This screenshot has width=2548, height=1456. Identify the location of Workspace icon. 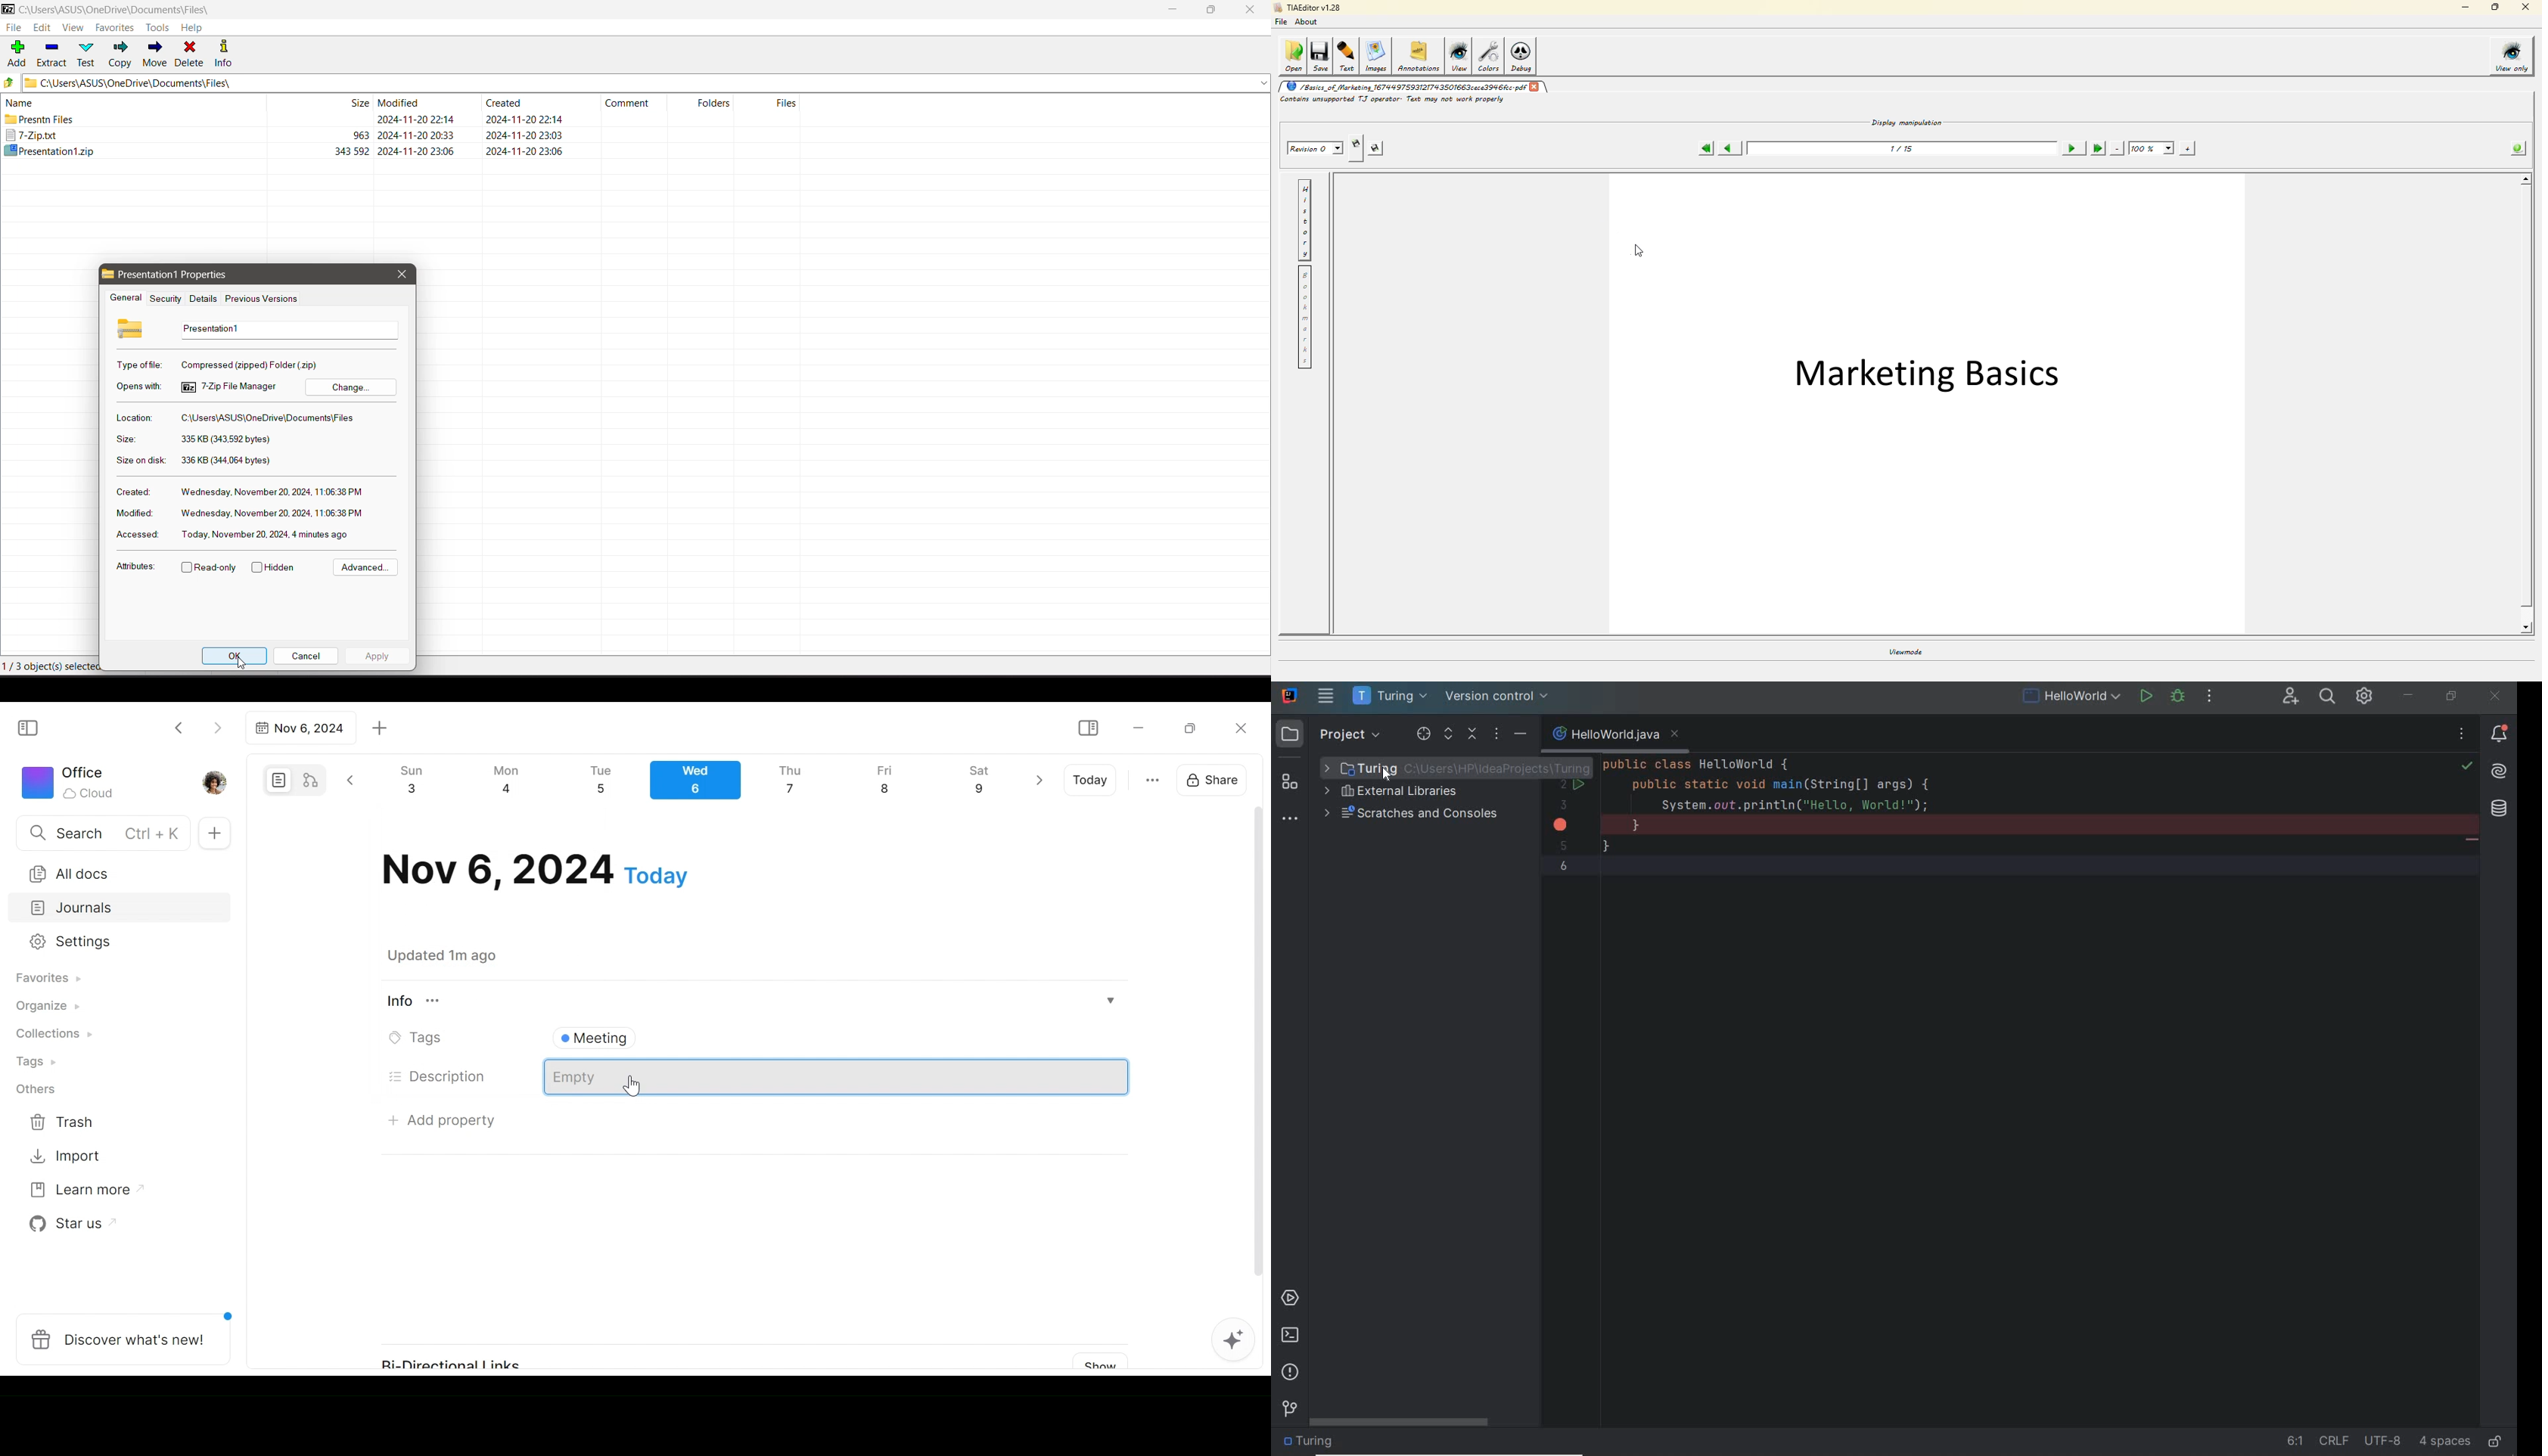
(70, 781).